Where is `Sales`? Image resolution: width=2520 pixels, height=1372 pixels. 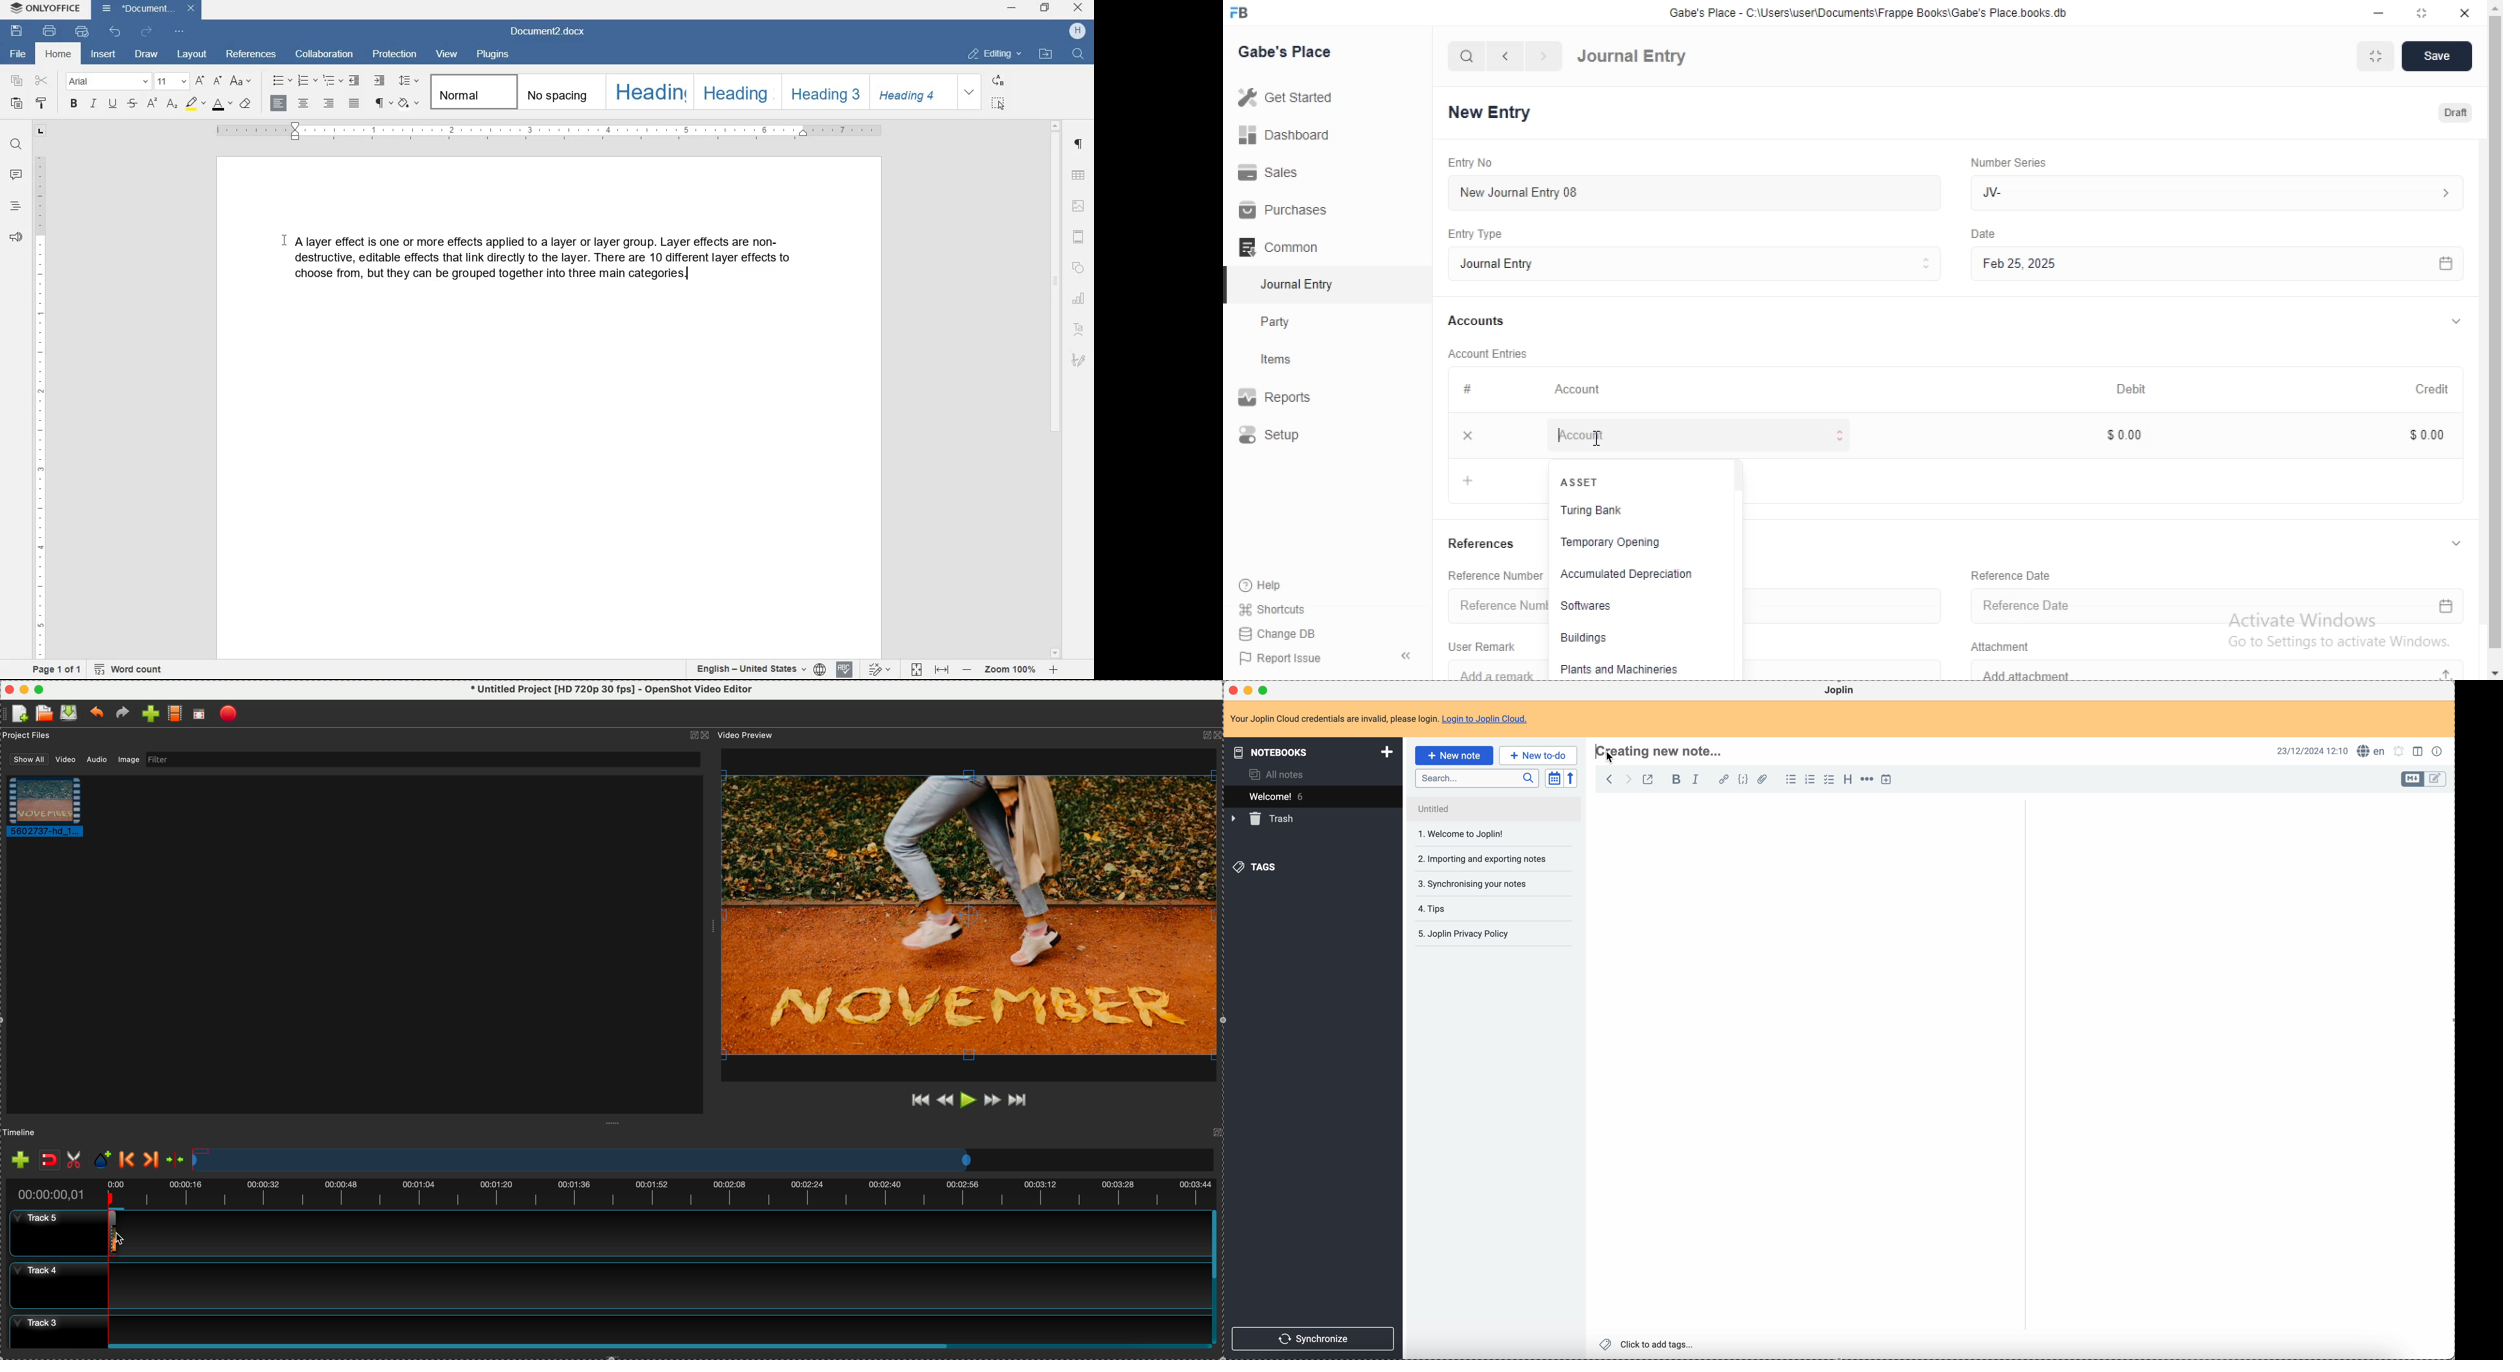
Sales is located at coordinates (1280, 173).